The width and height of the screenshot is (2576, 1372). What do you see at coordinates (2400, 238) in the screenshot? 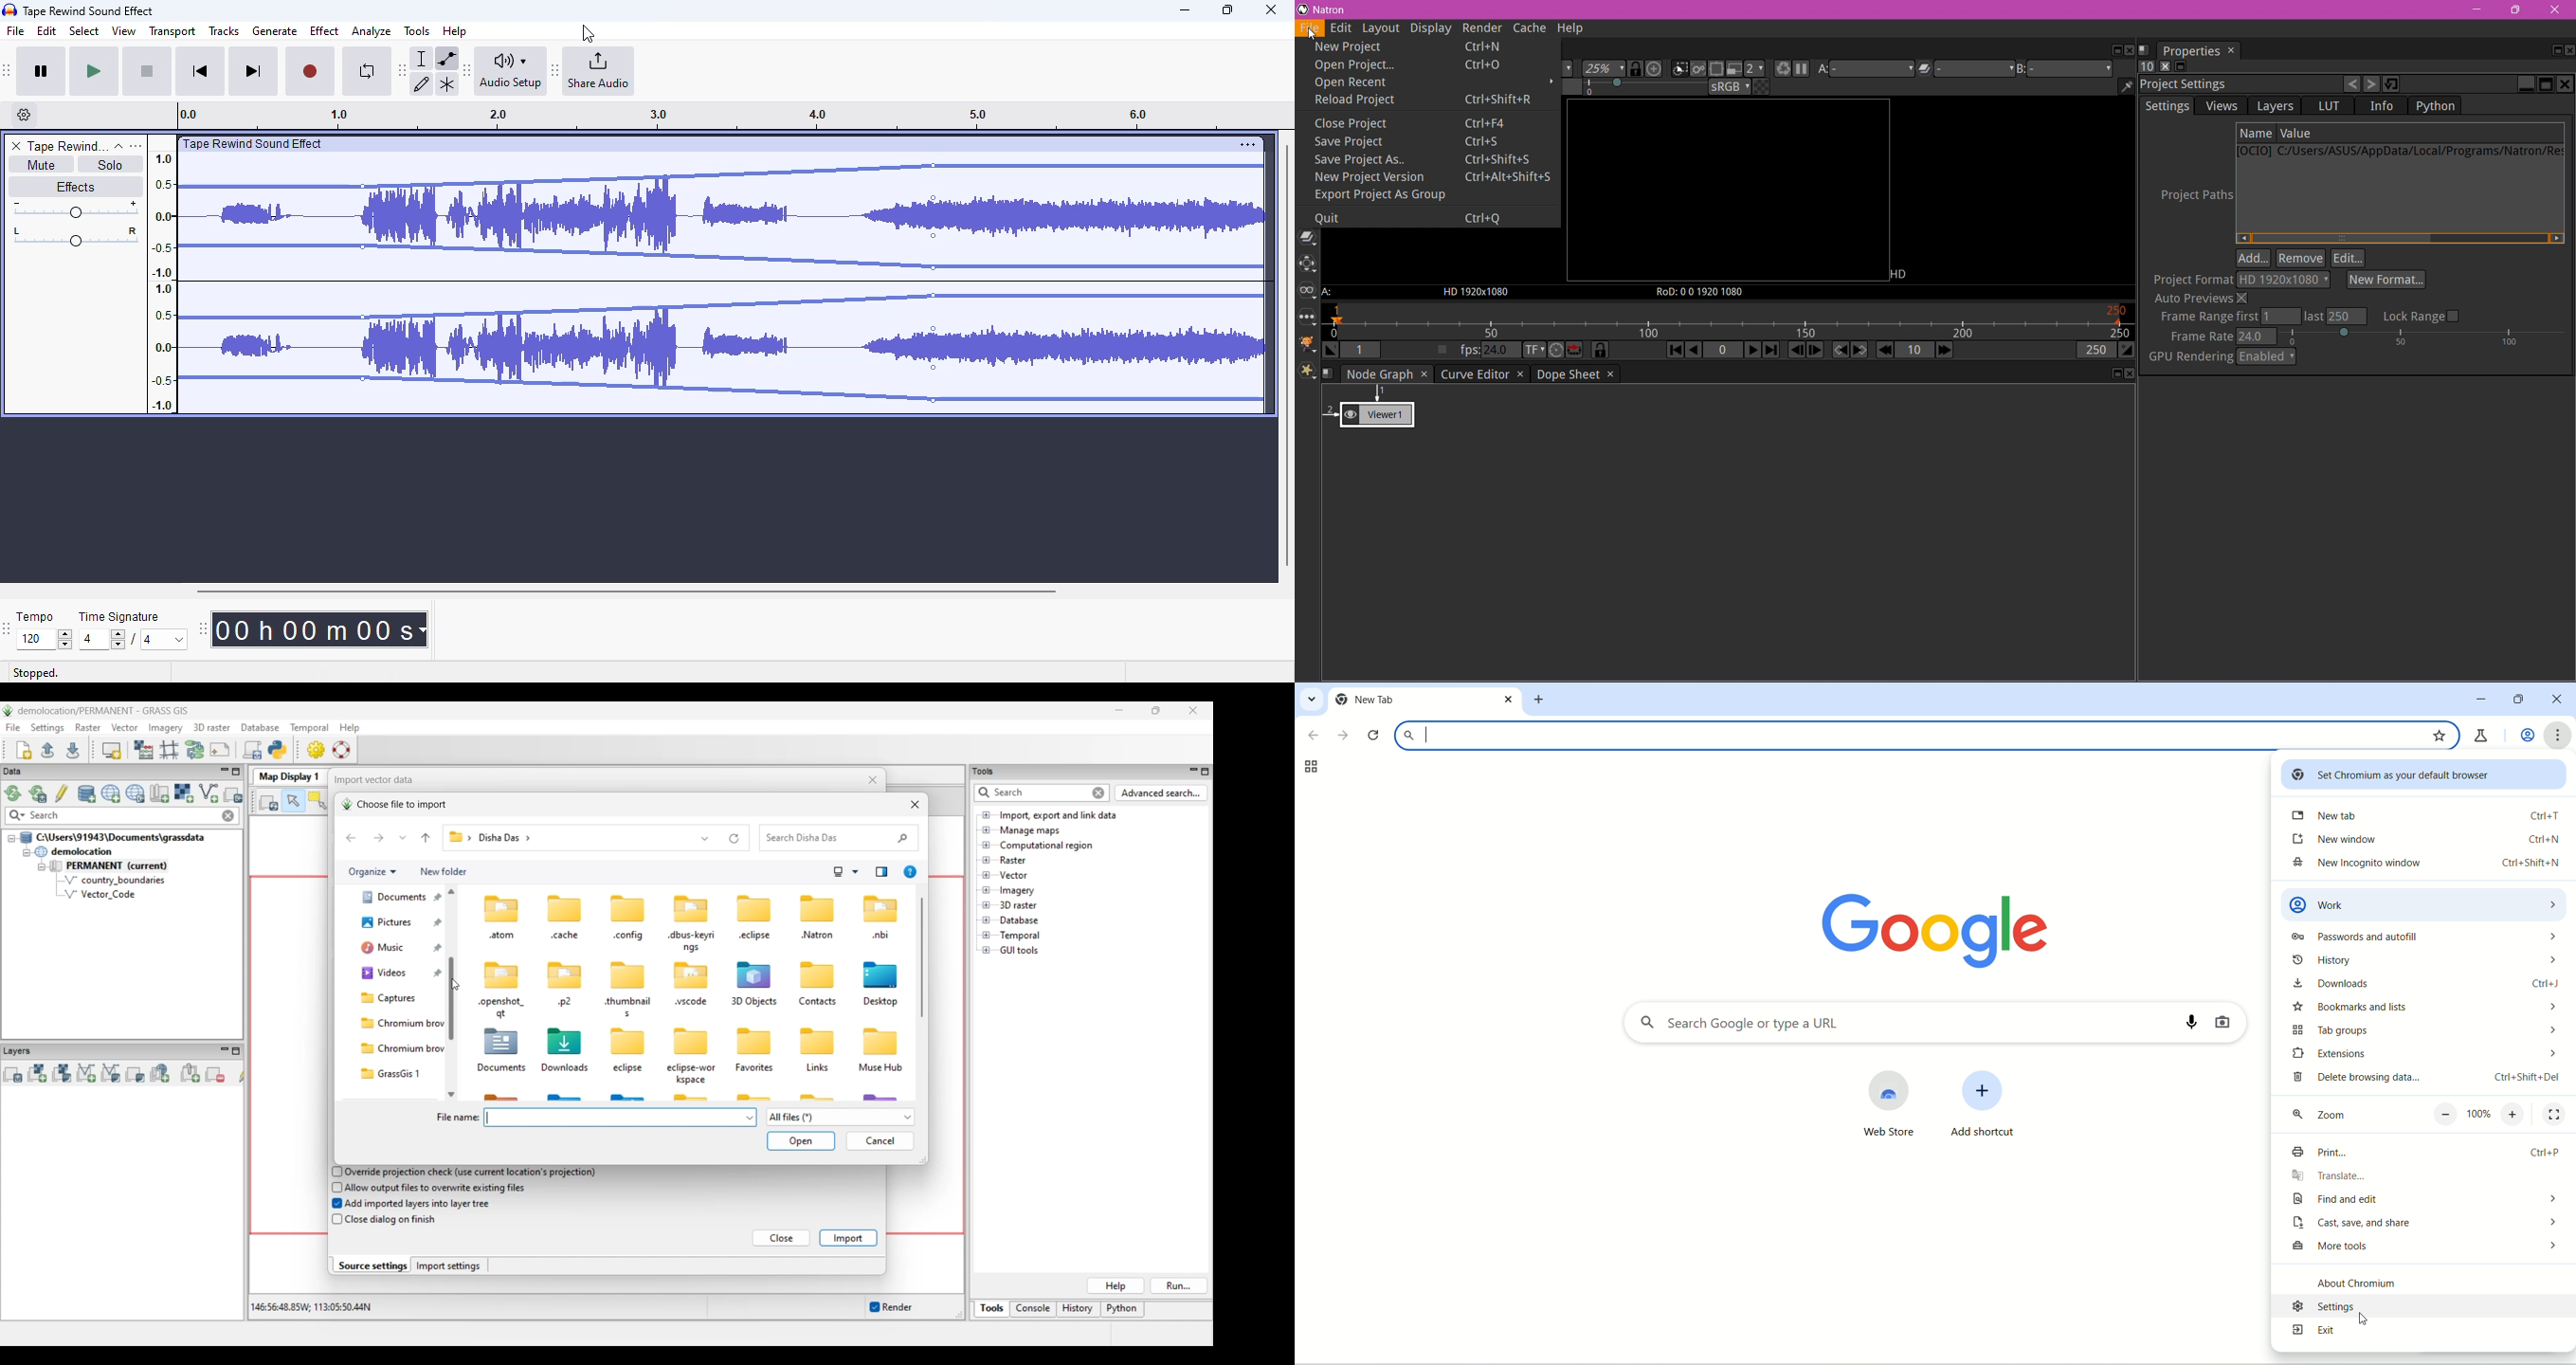
I see `Horizontal Scroll Bar` at bounding box center [2400, 238].